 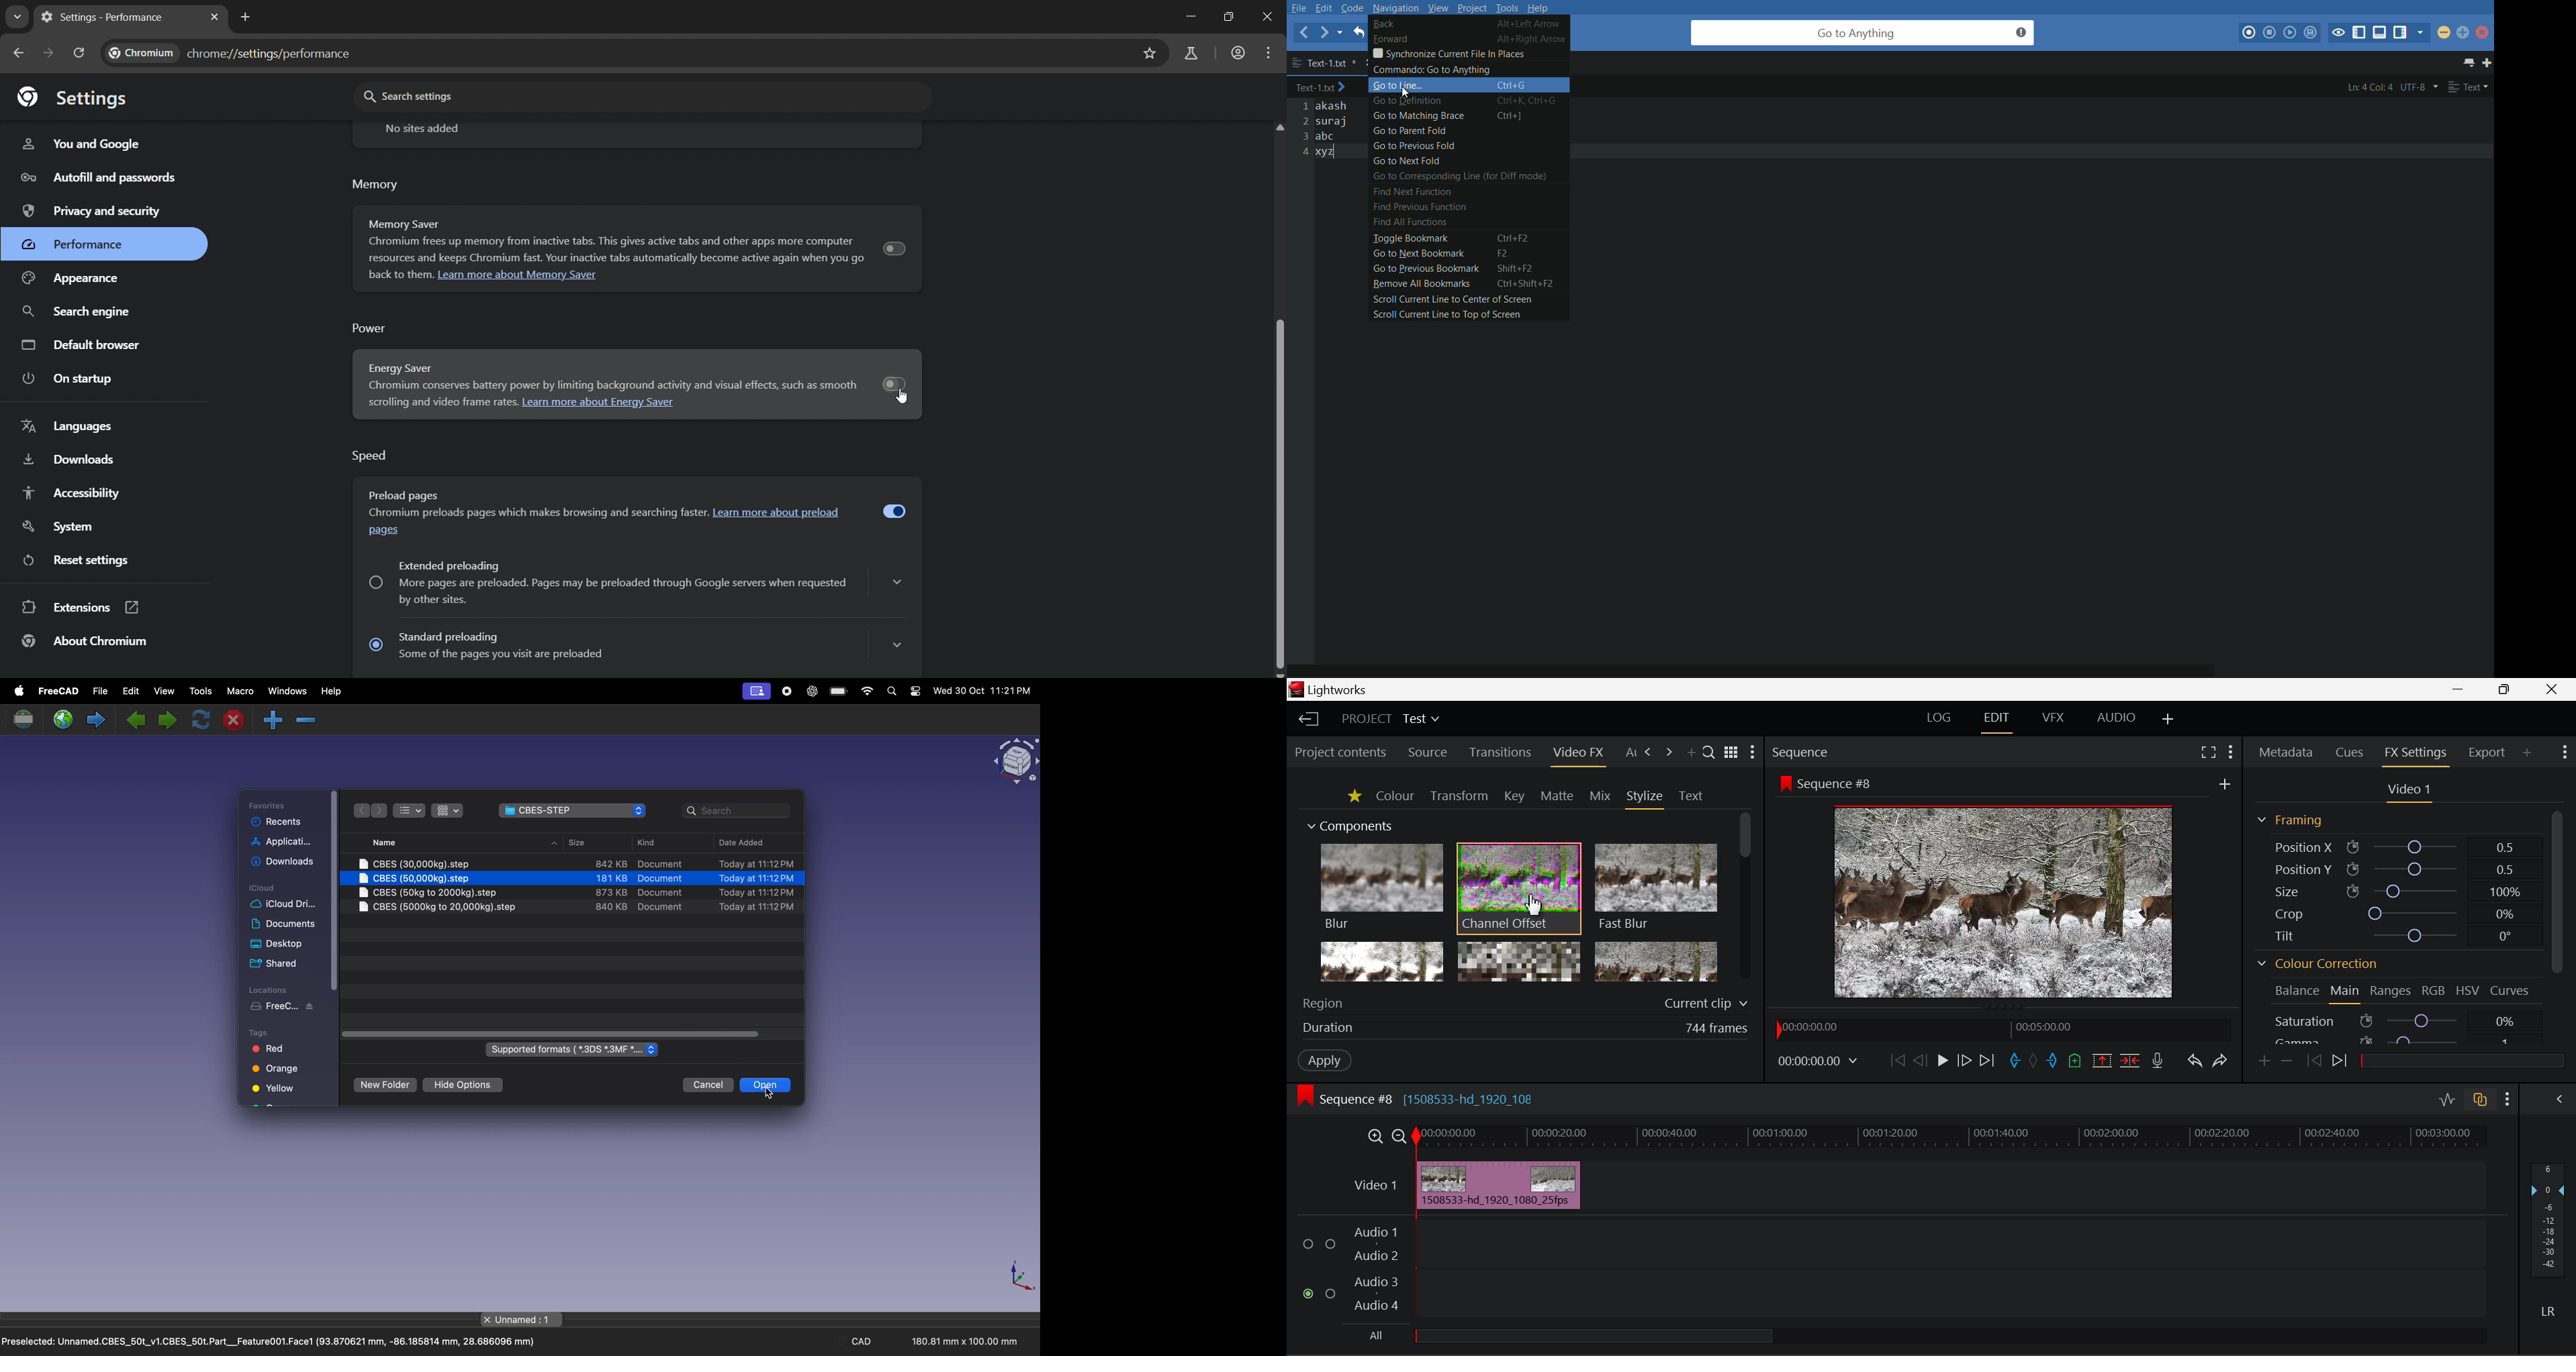 I want to click on reset settings, so click(x=95, y=560).